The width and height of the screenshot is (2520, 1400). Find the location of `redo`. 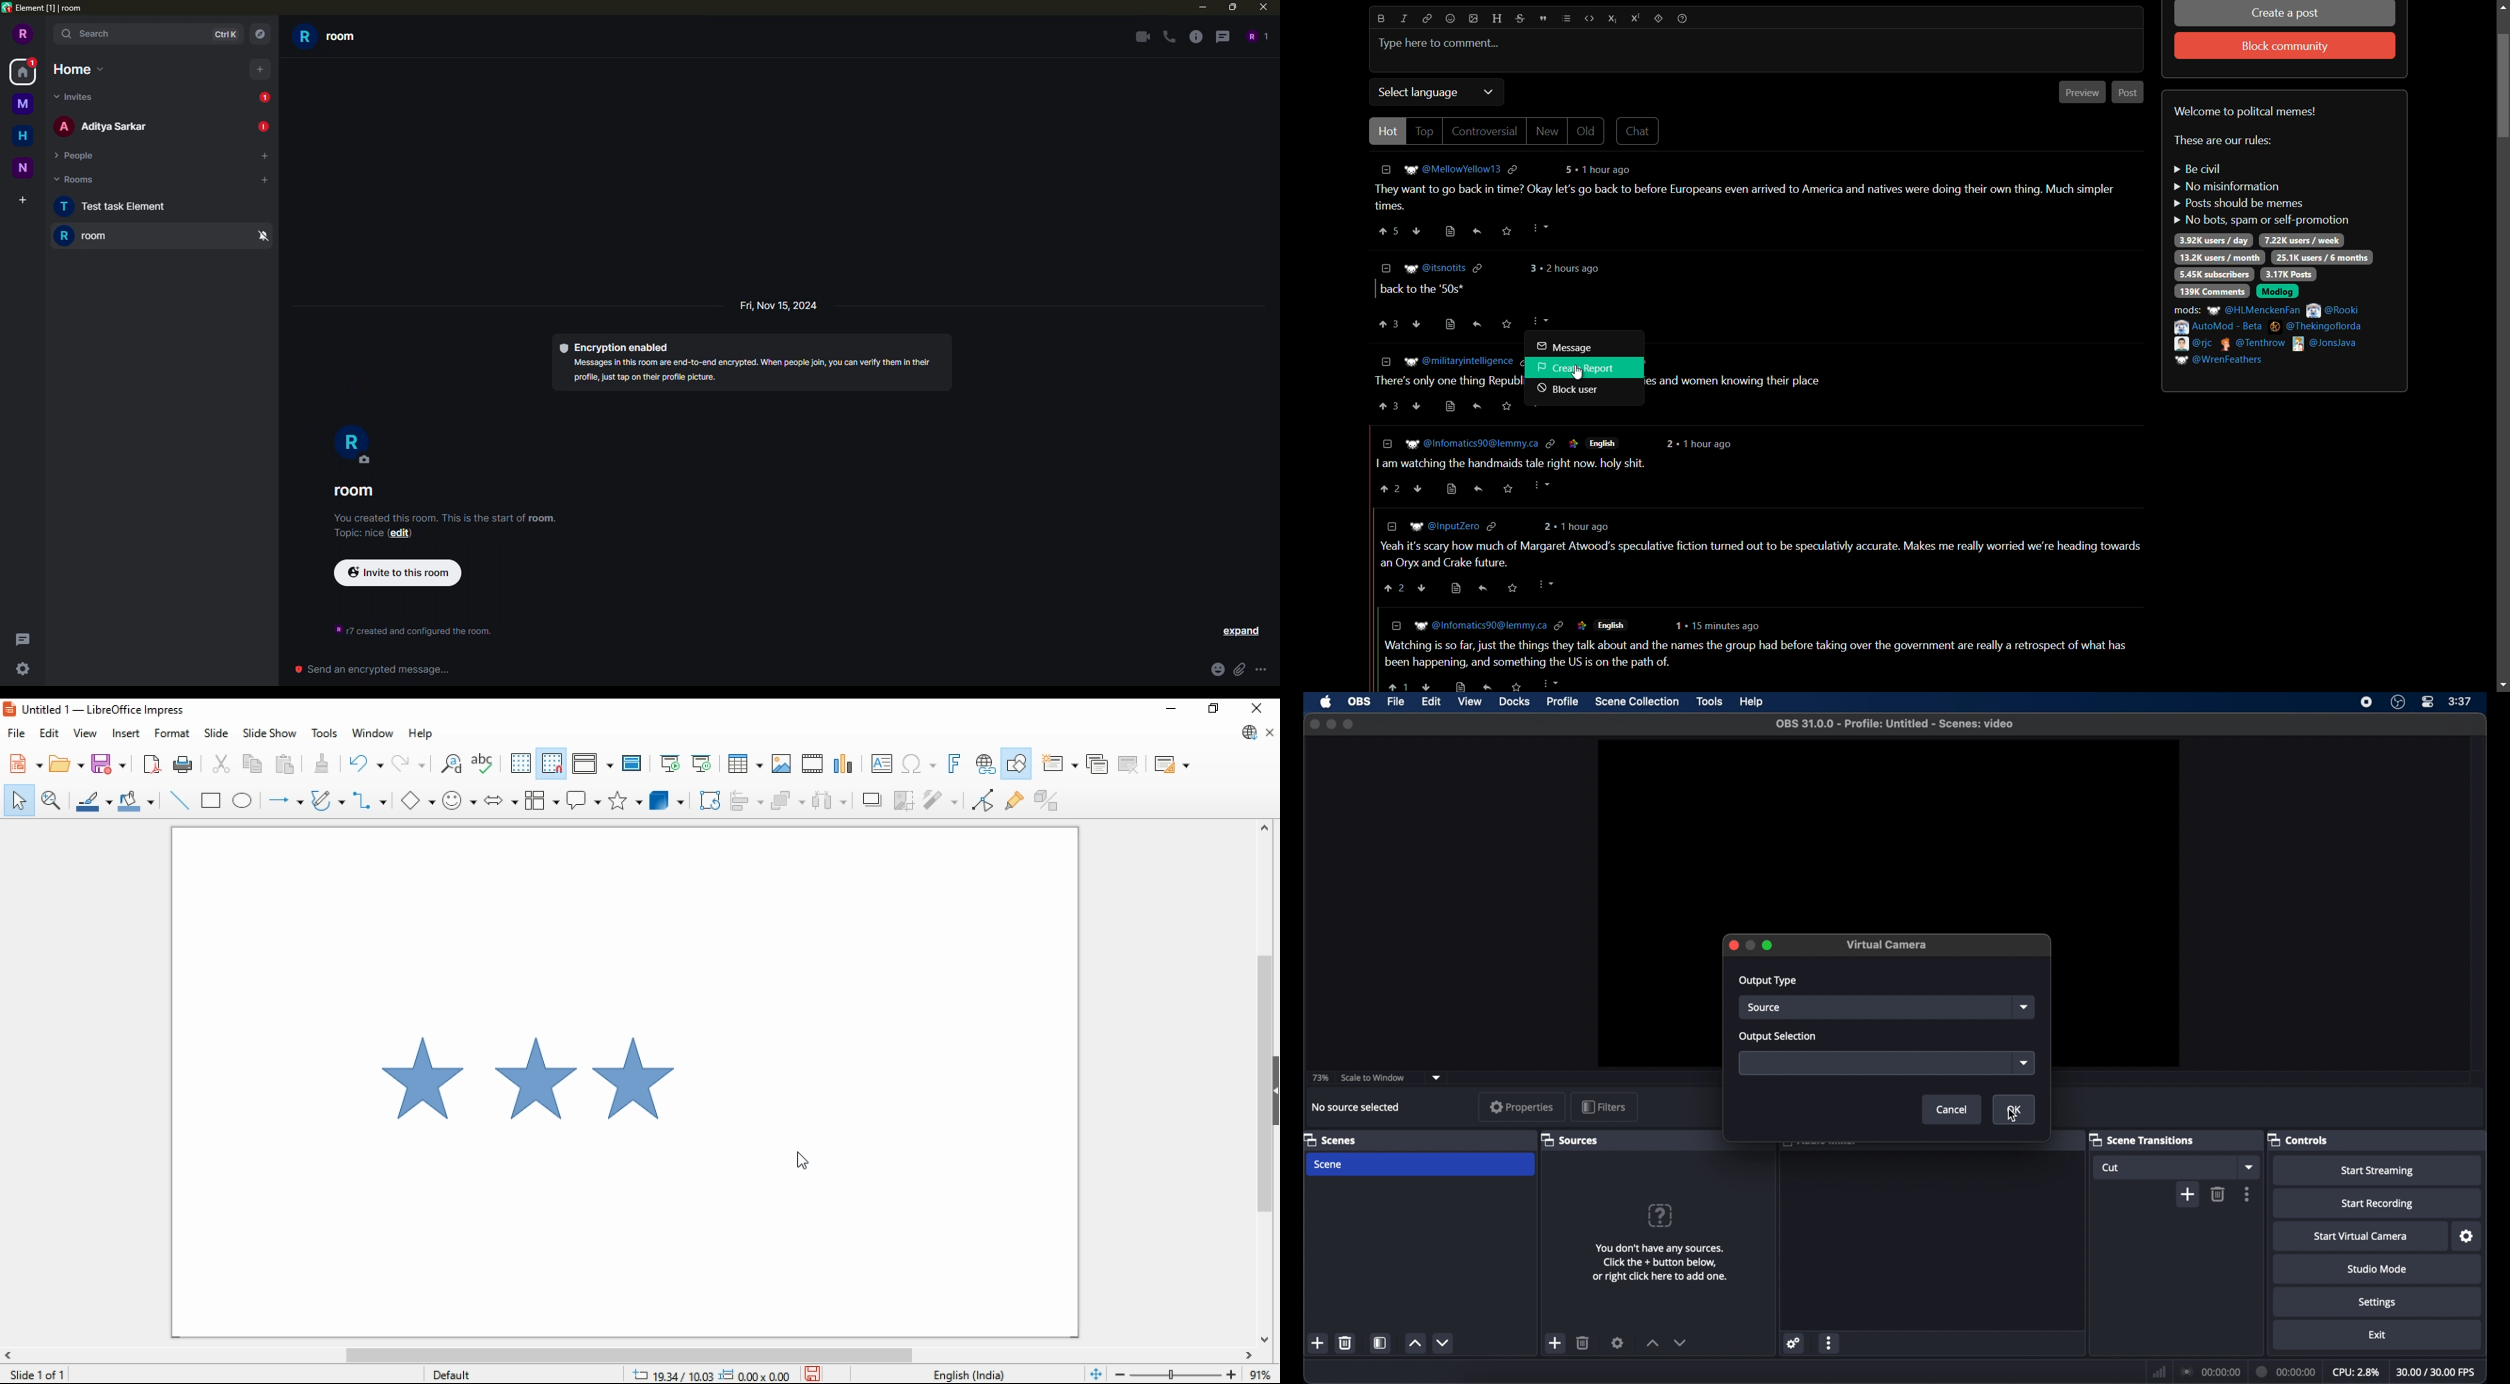

redo is located at coordinates (410, 762).